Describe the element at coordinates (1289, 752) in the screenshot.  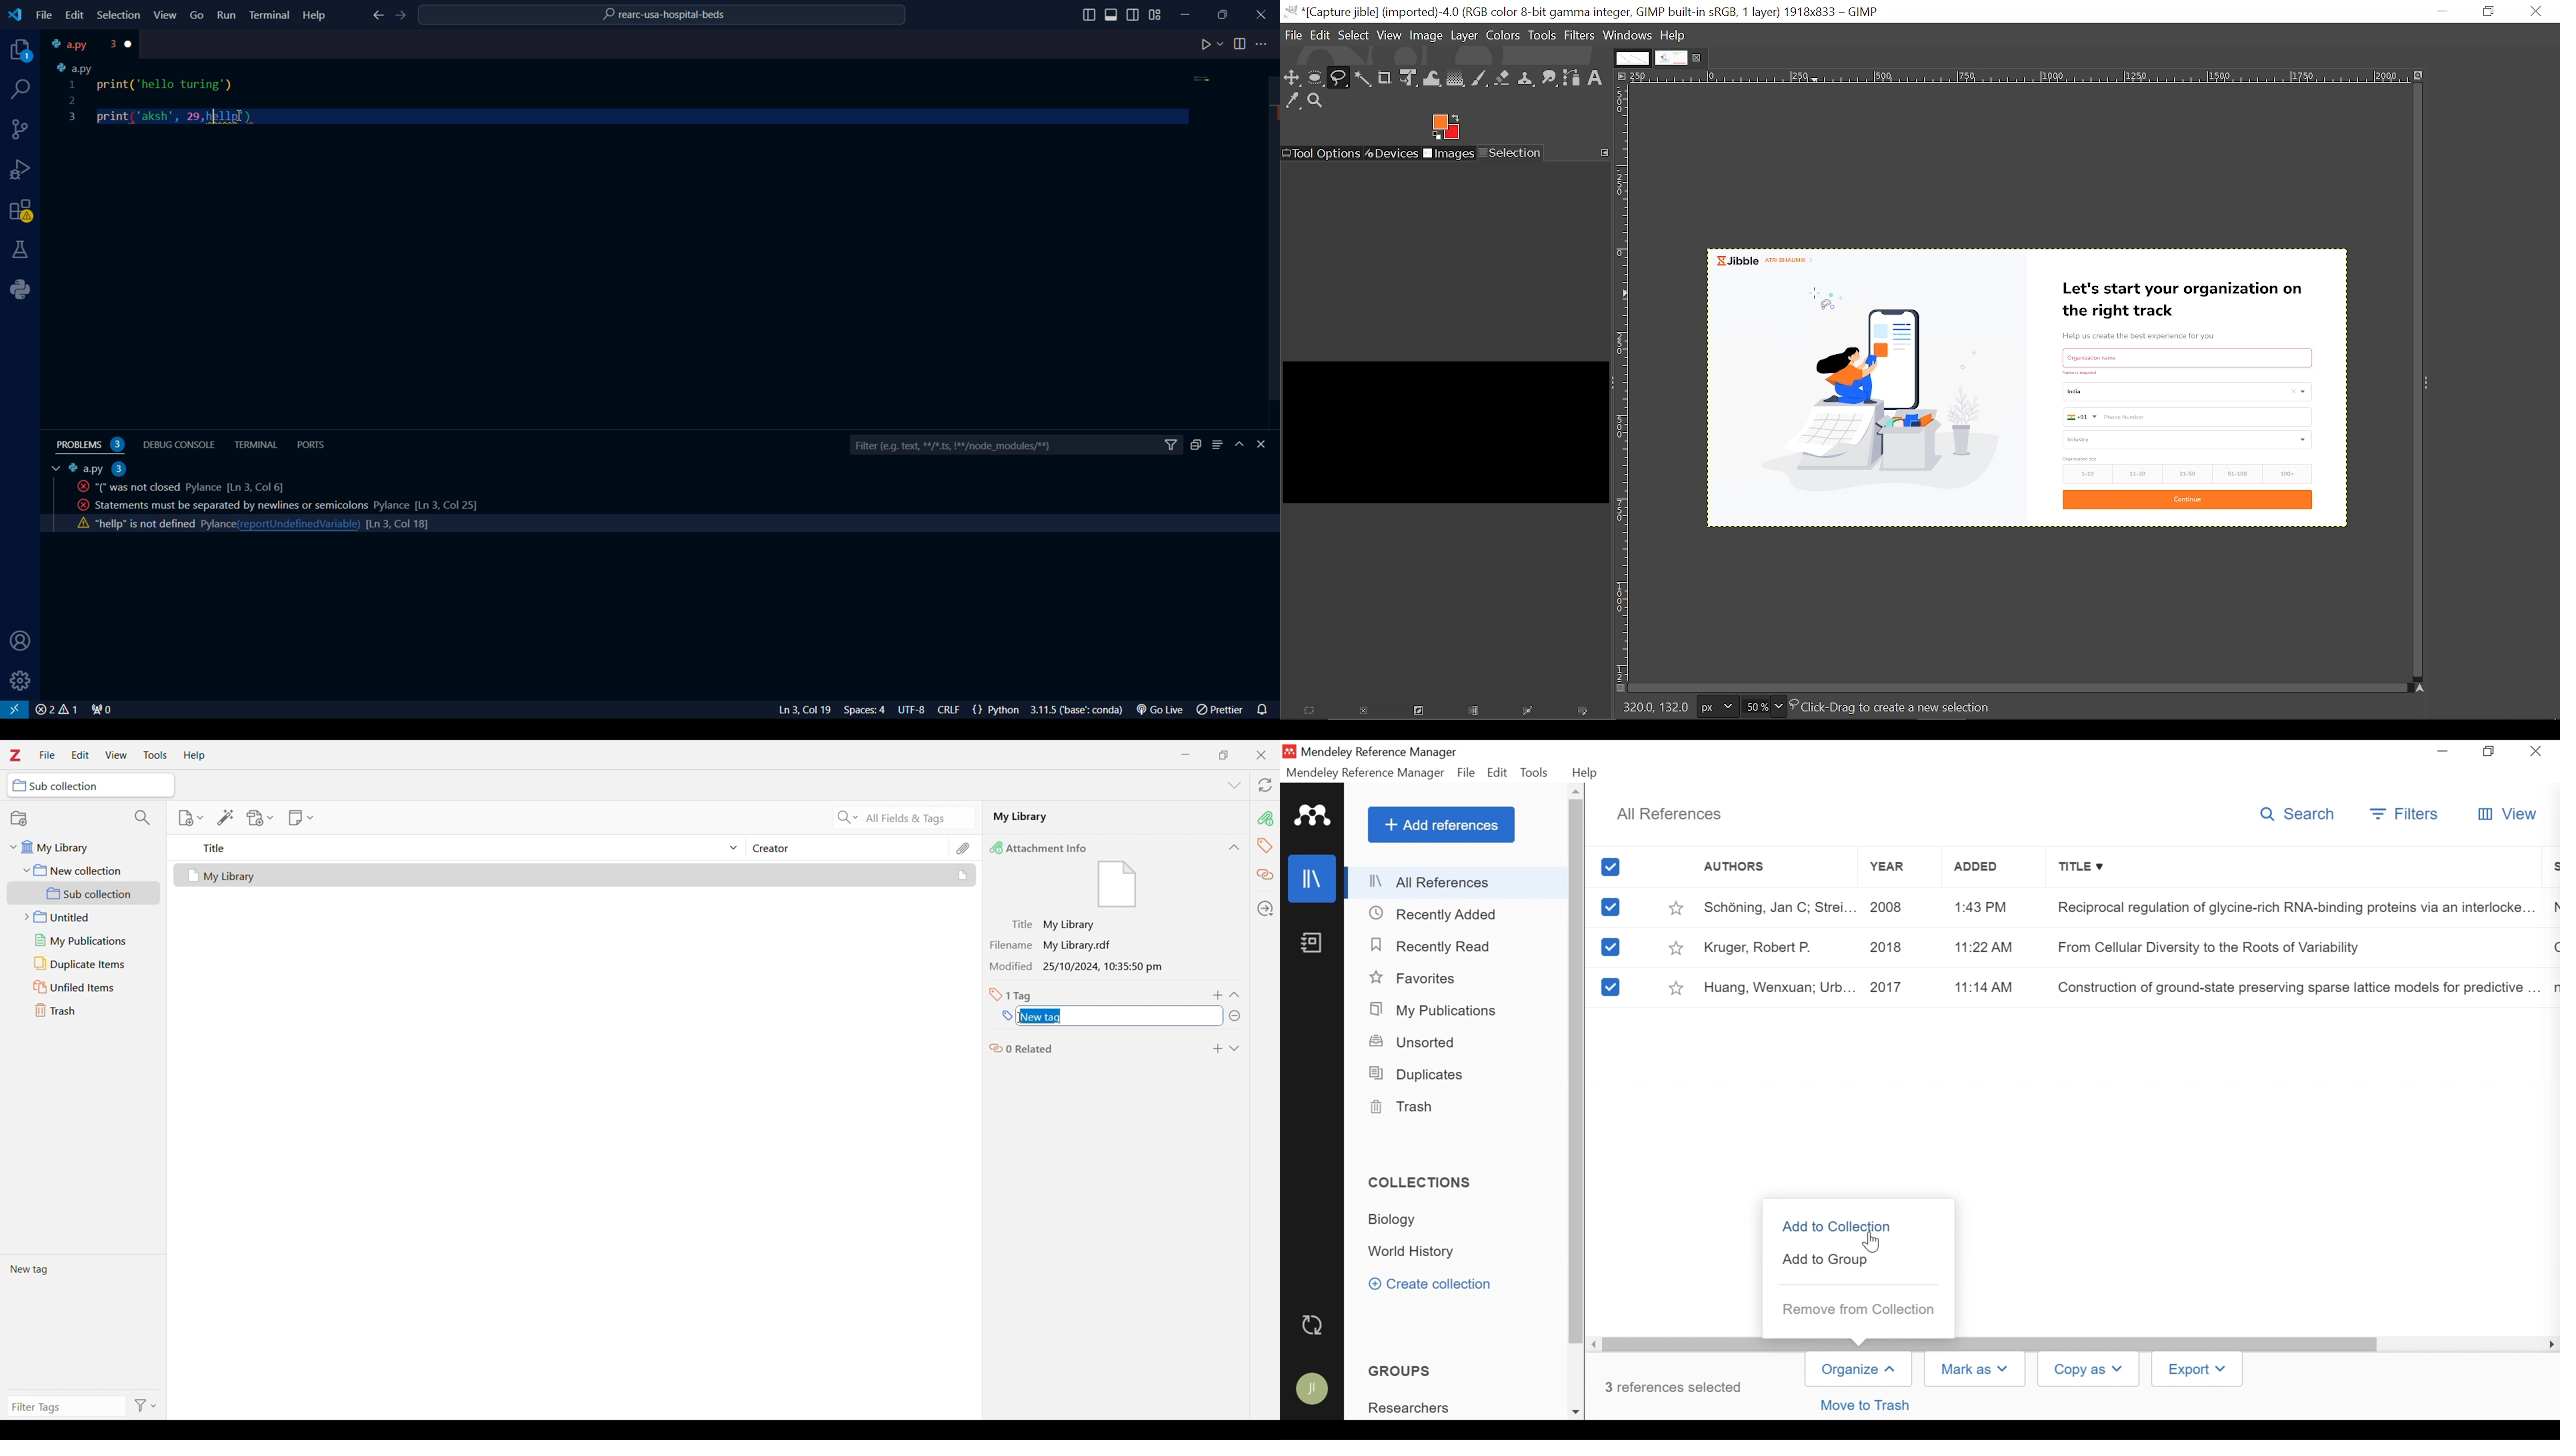
I see `Mendeley Desktop Icon` at that location.